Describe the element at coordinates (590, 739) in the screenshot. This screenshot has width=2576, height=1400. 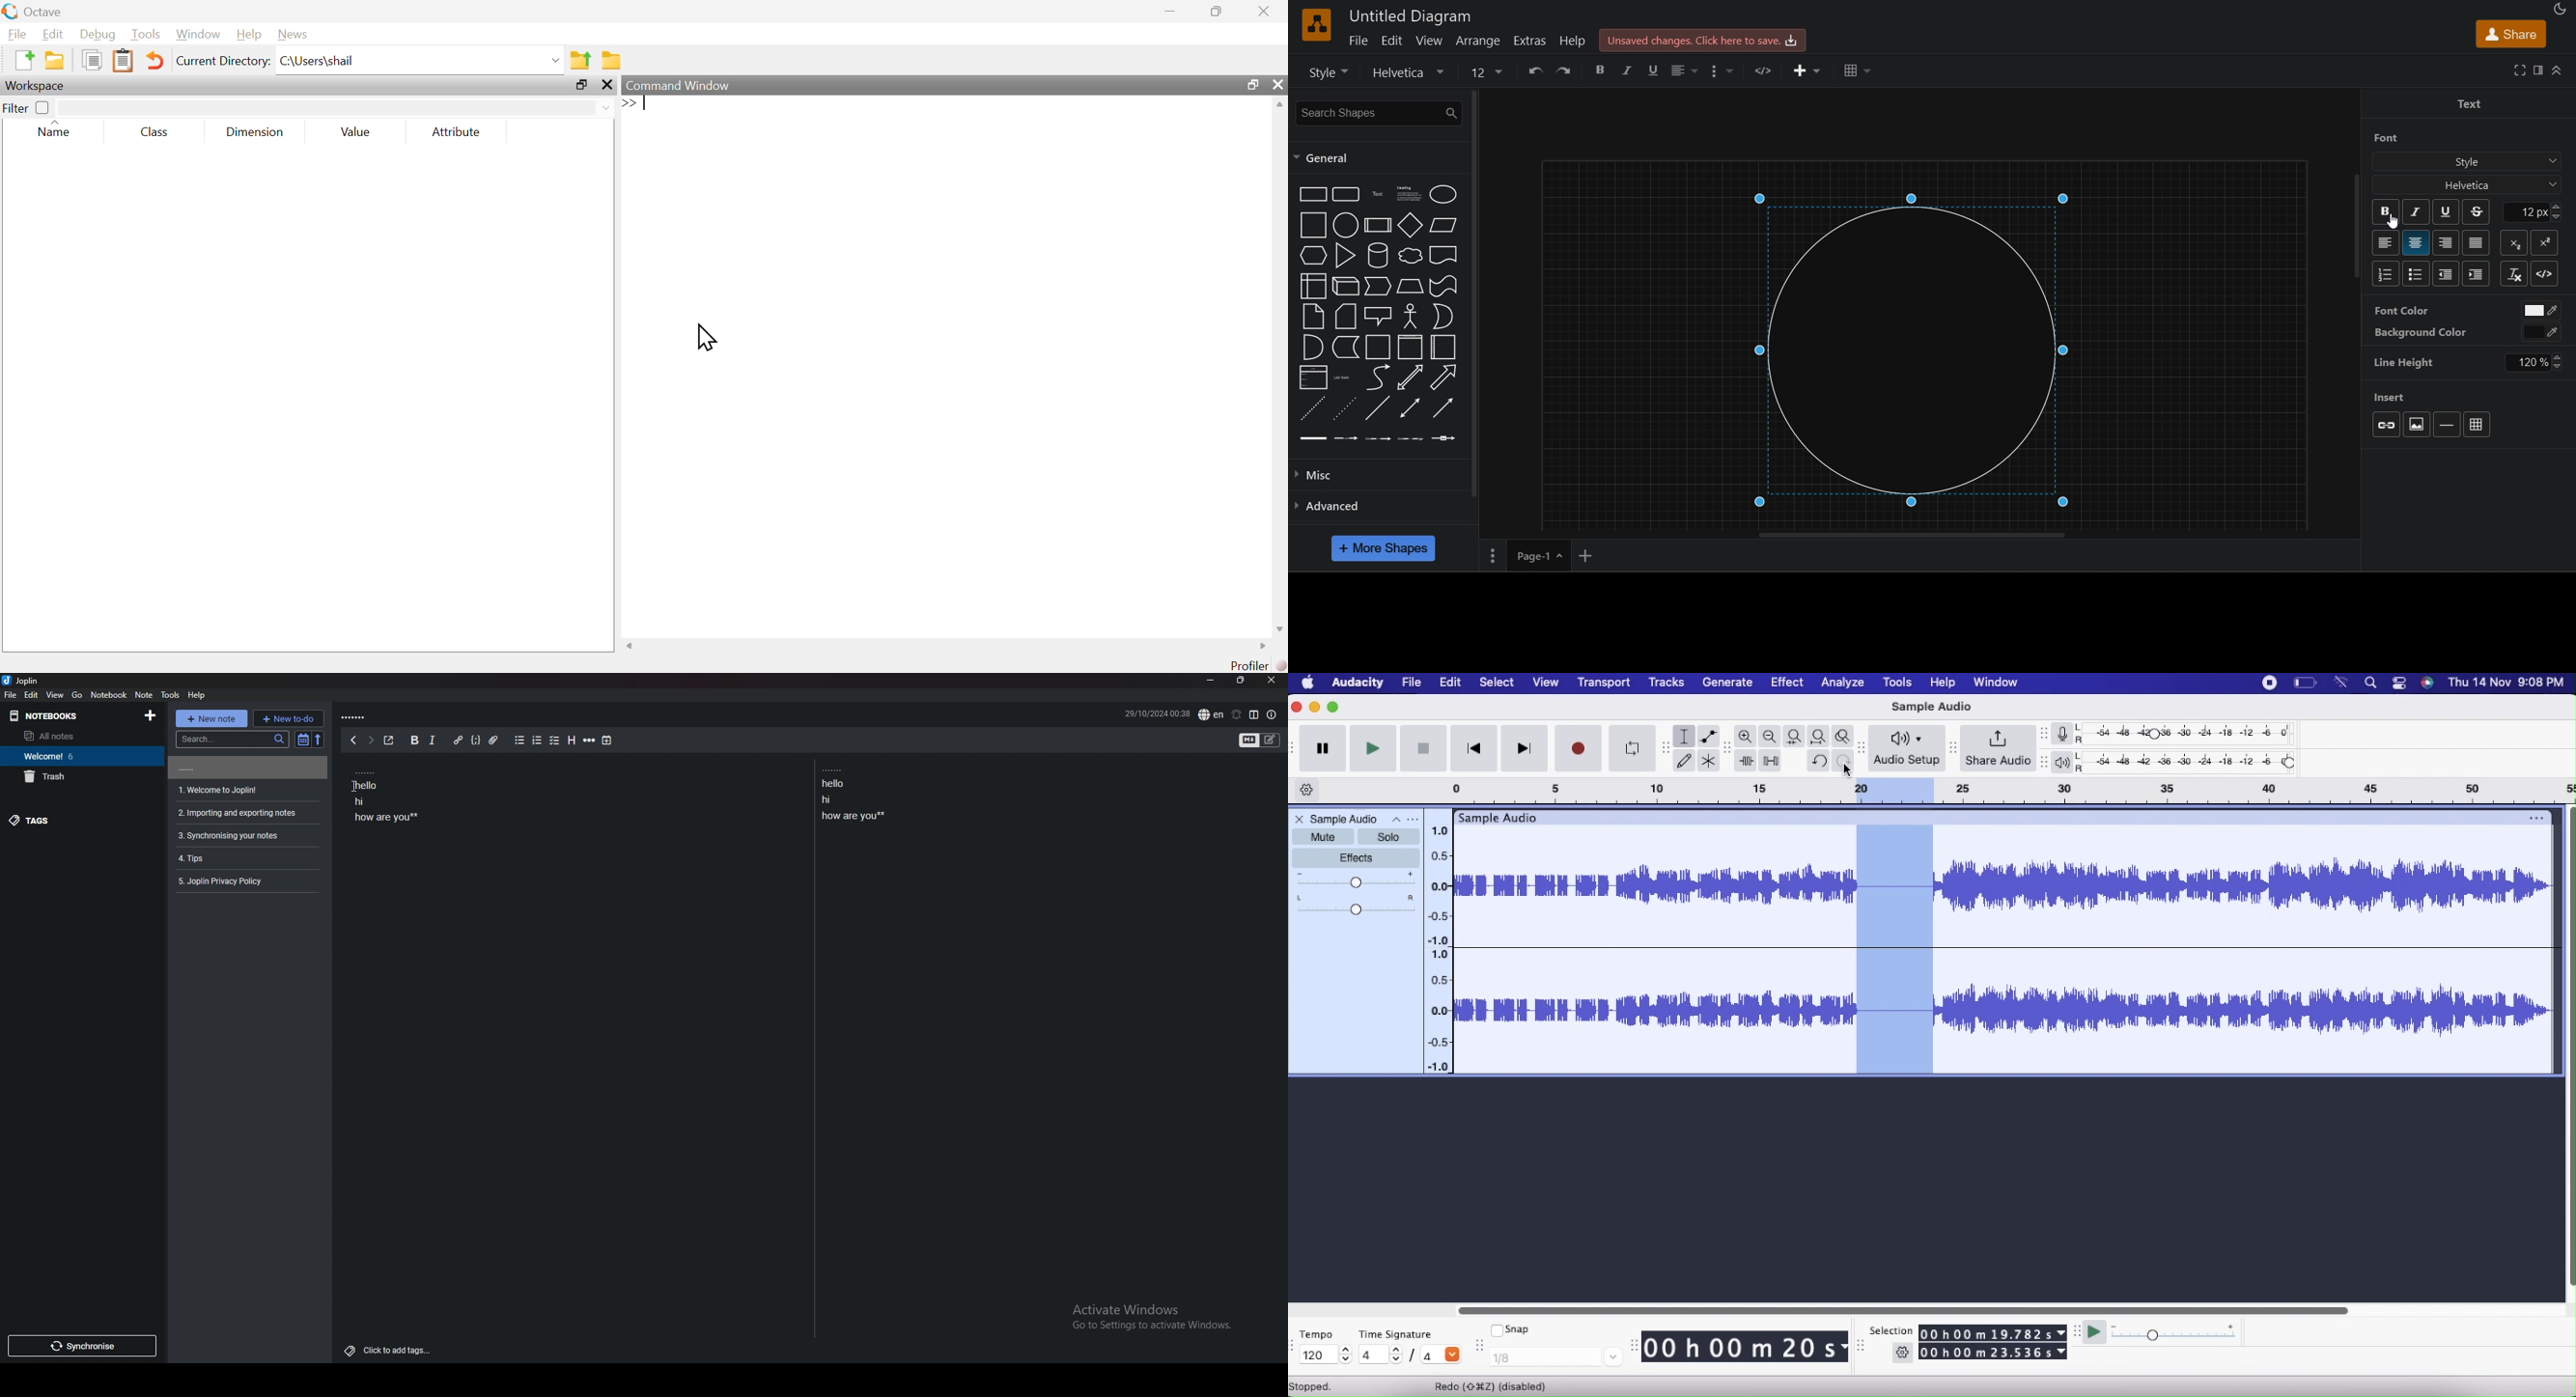
I see `horizontal rule` at that location.